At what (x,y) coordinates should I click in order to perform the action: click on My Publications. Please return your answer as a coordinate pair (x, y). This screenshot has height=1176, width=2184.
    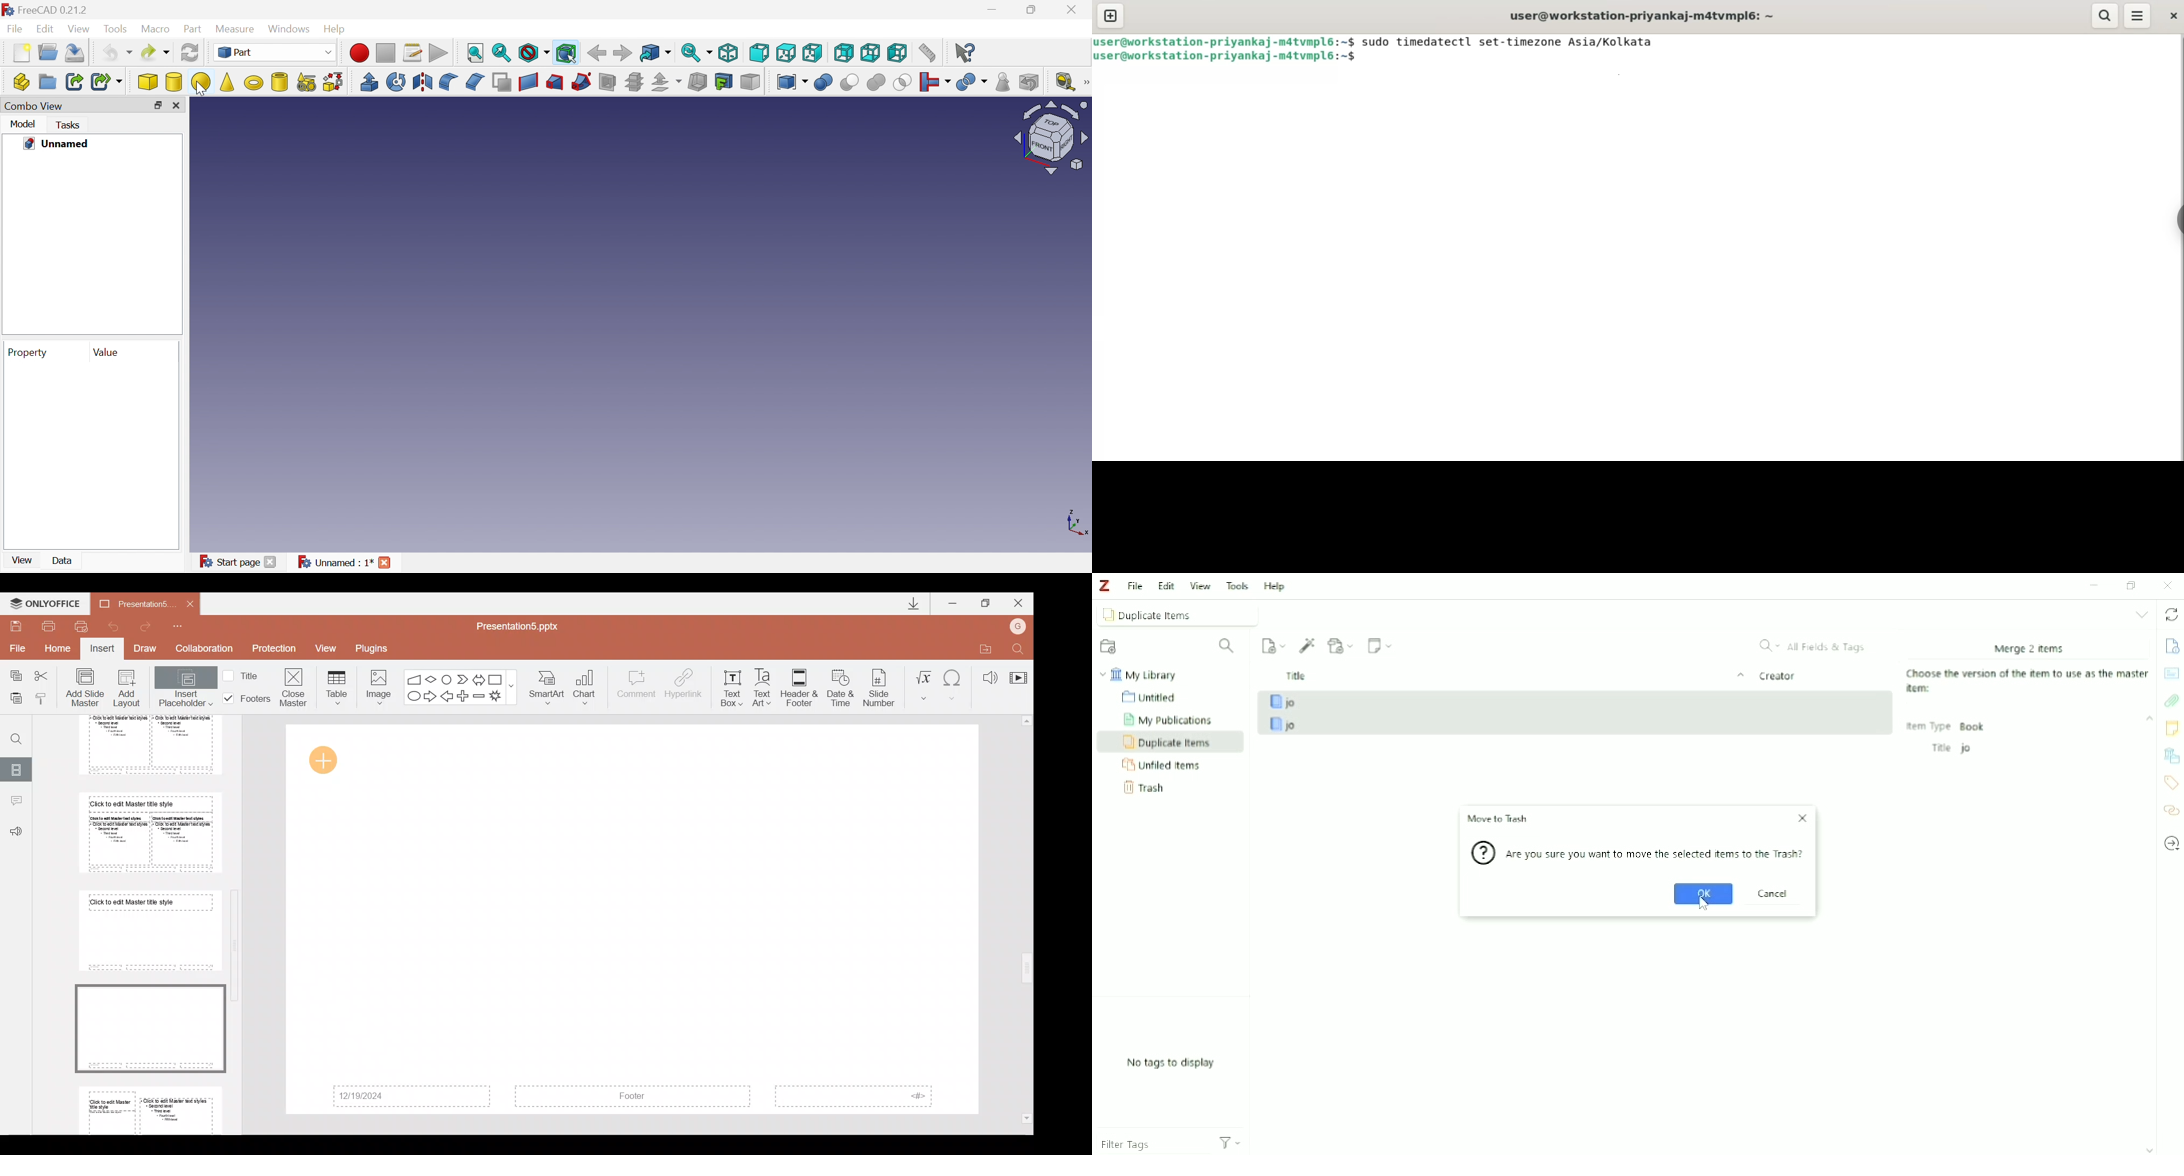
    Looking at the image, I should click on (1173, 719).